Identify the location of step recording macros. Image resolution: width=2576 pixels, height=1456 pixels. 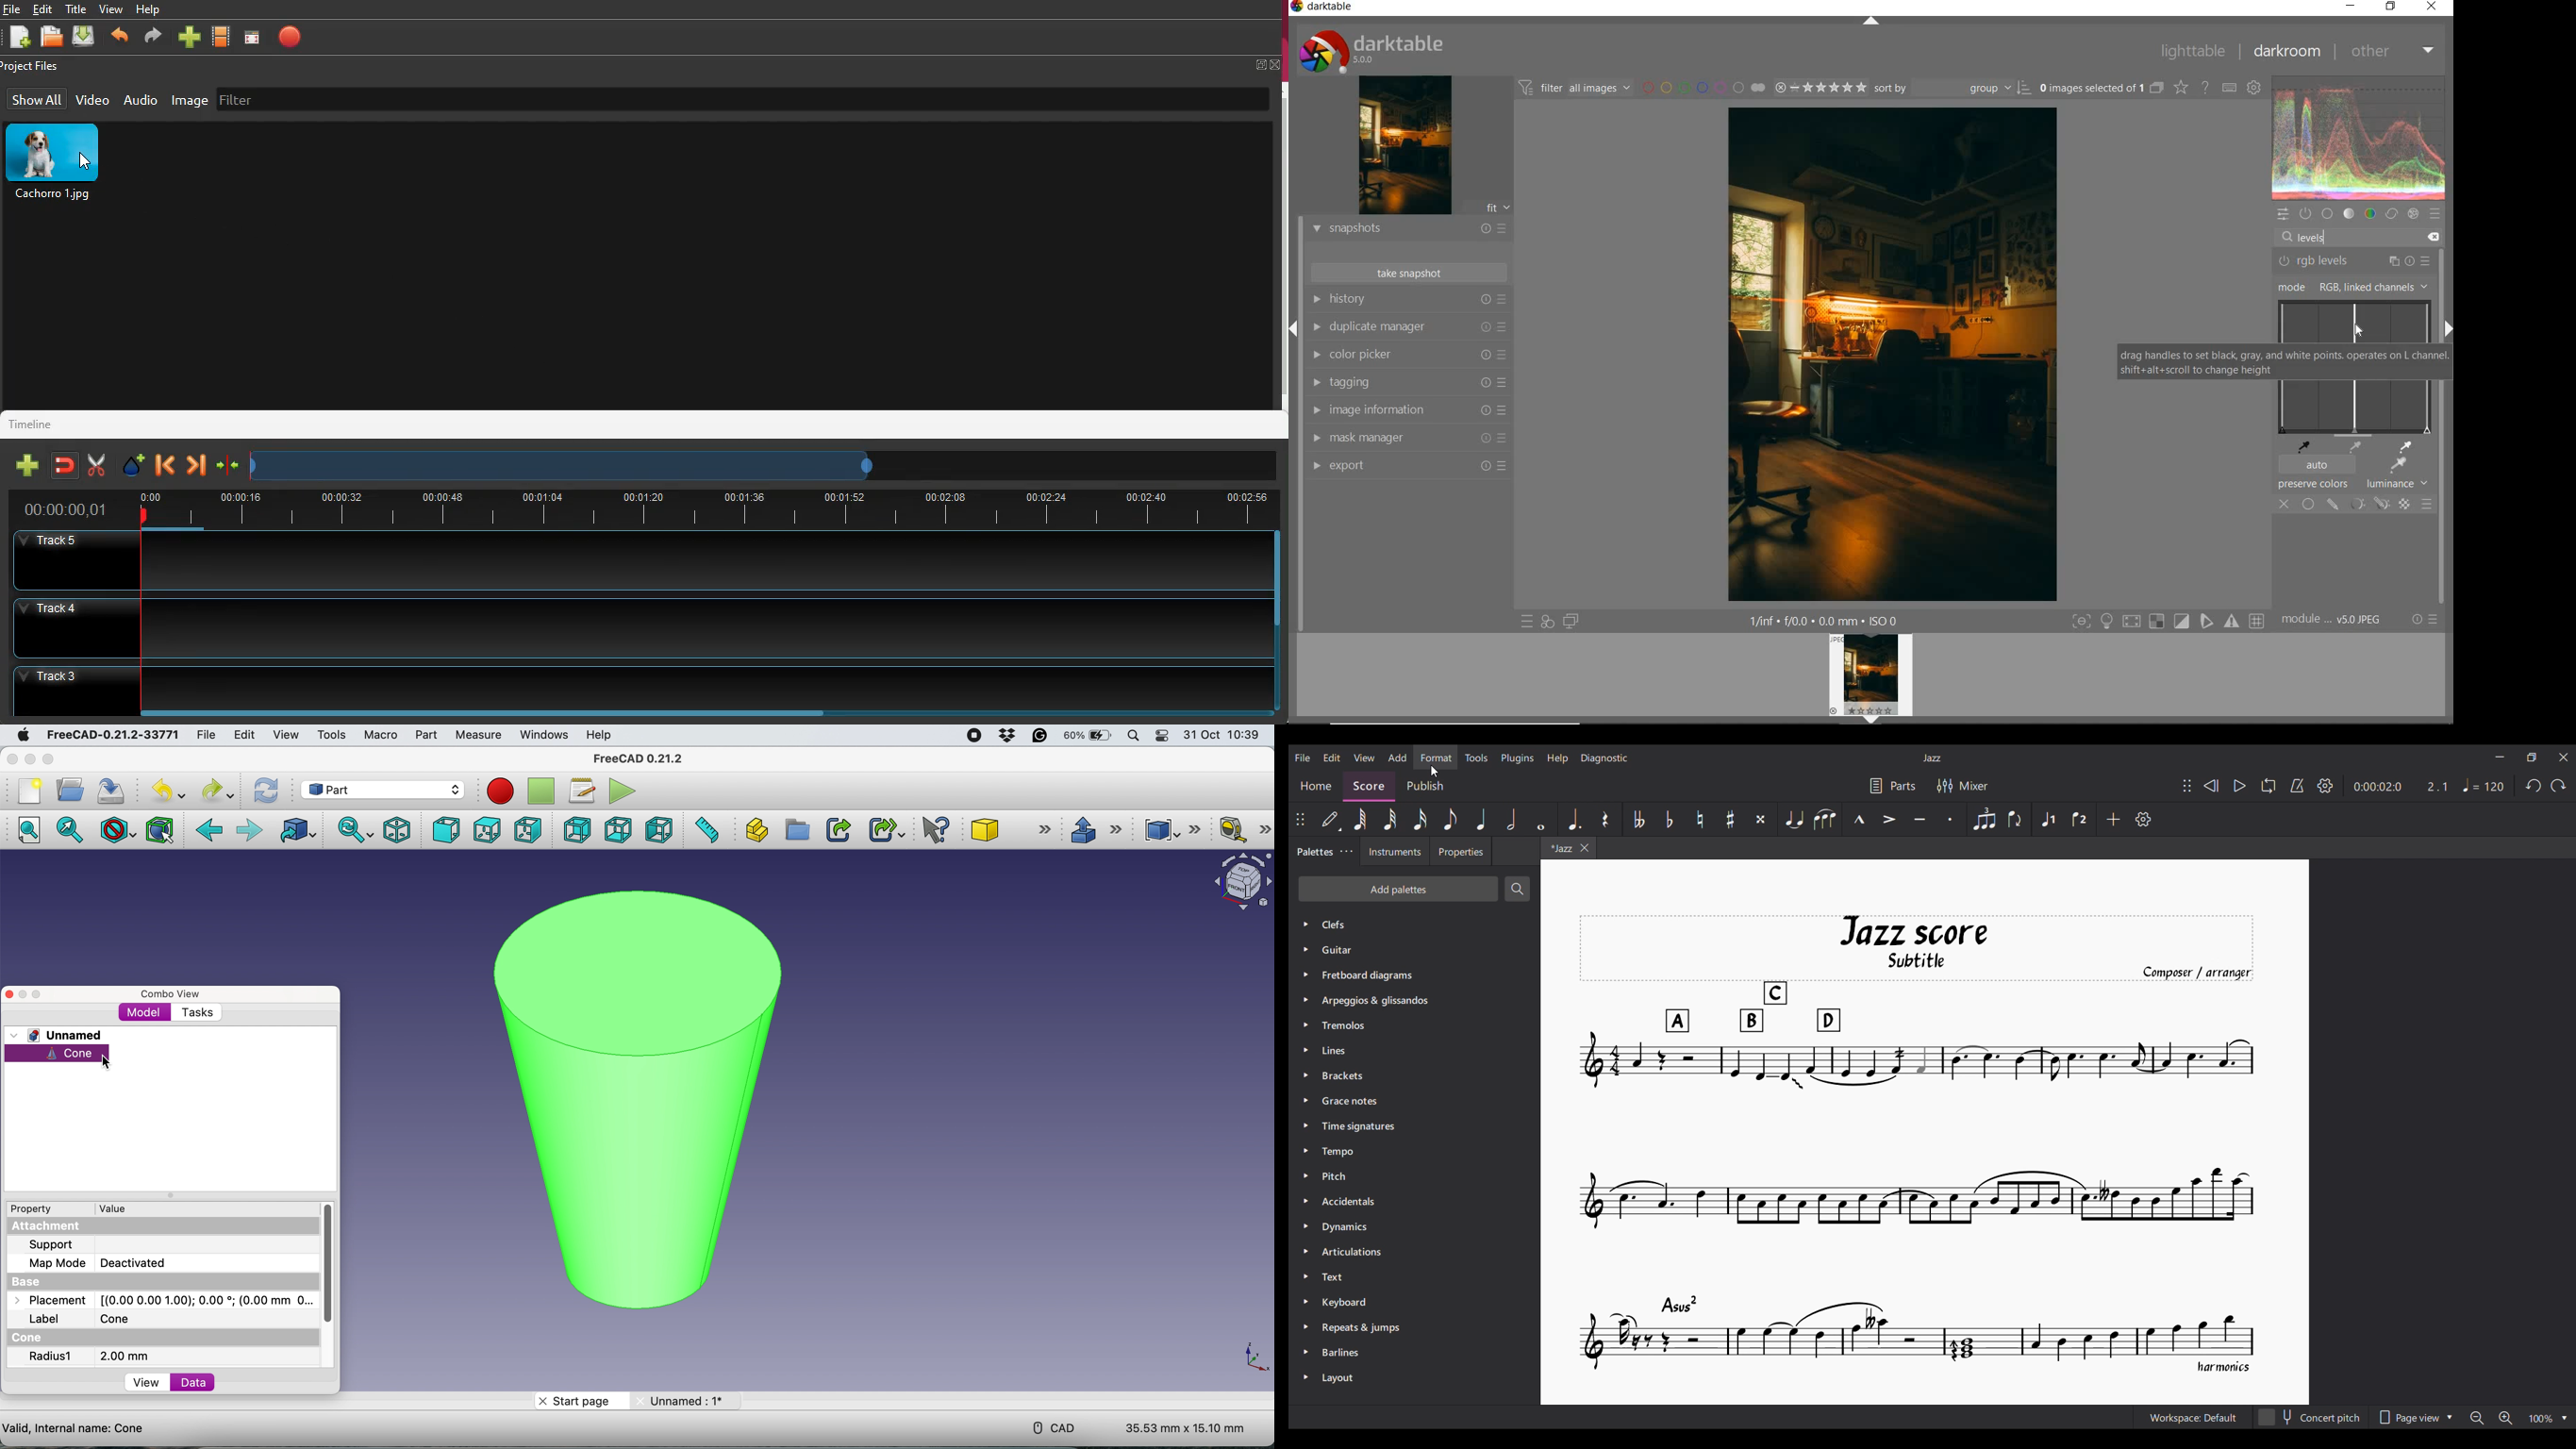
(541, 792).